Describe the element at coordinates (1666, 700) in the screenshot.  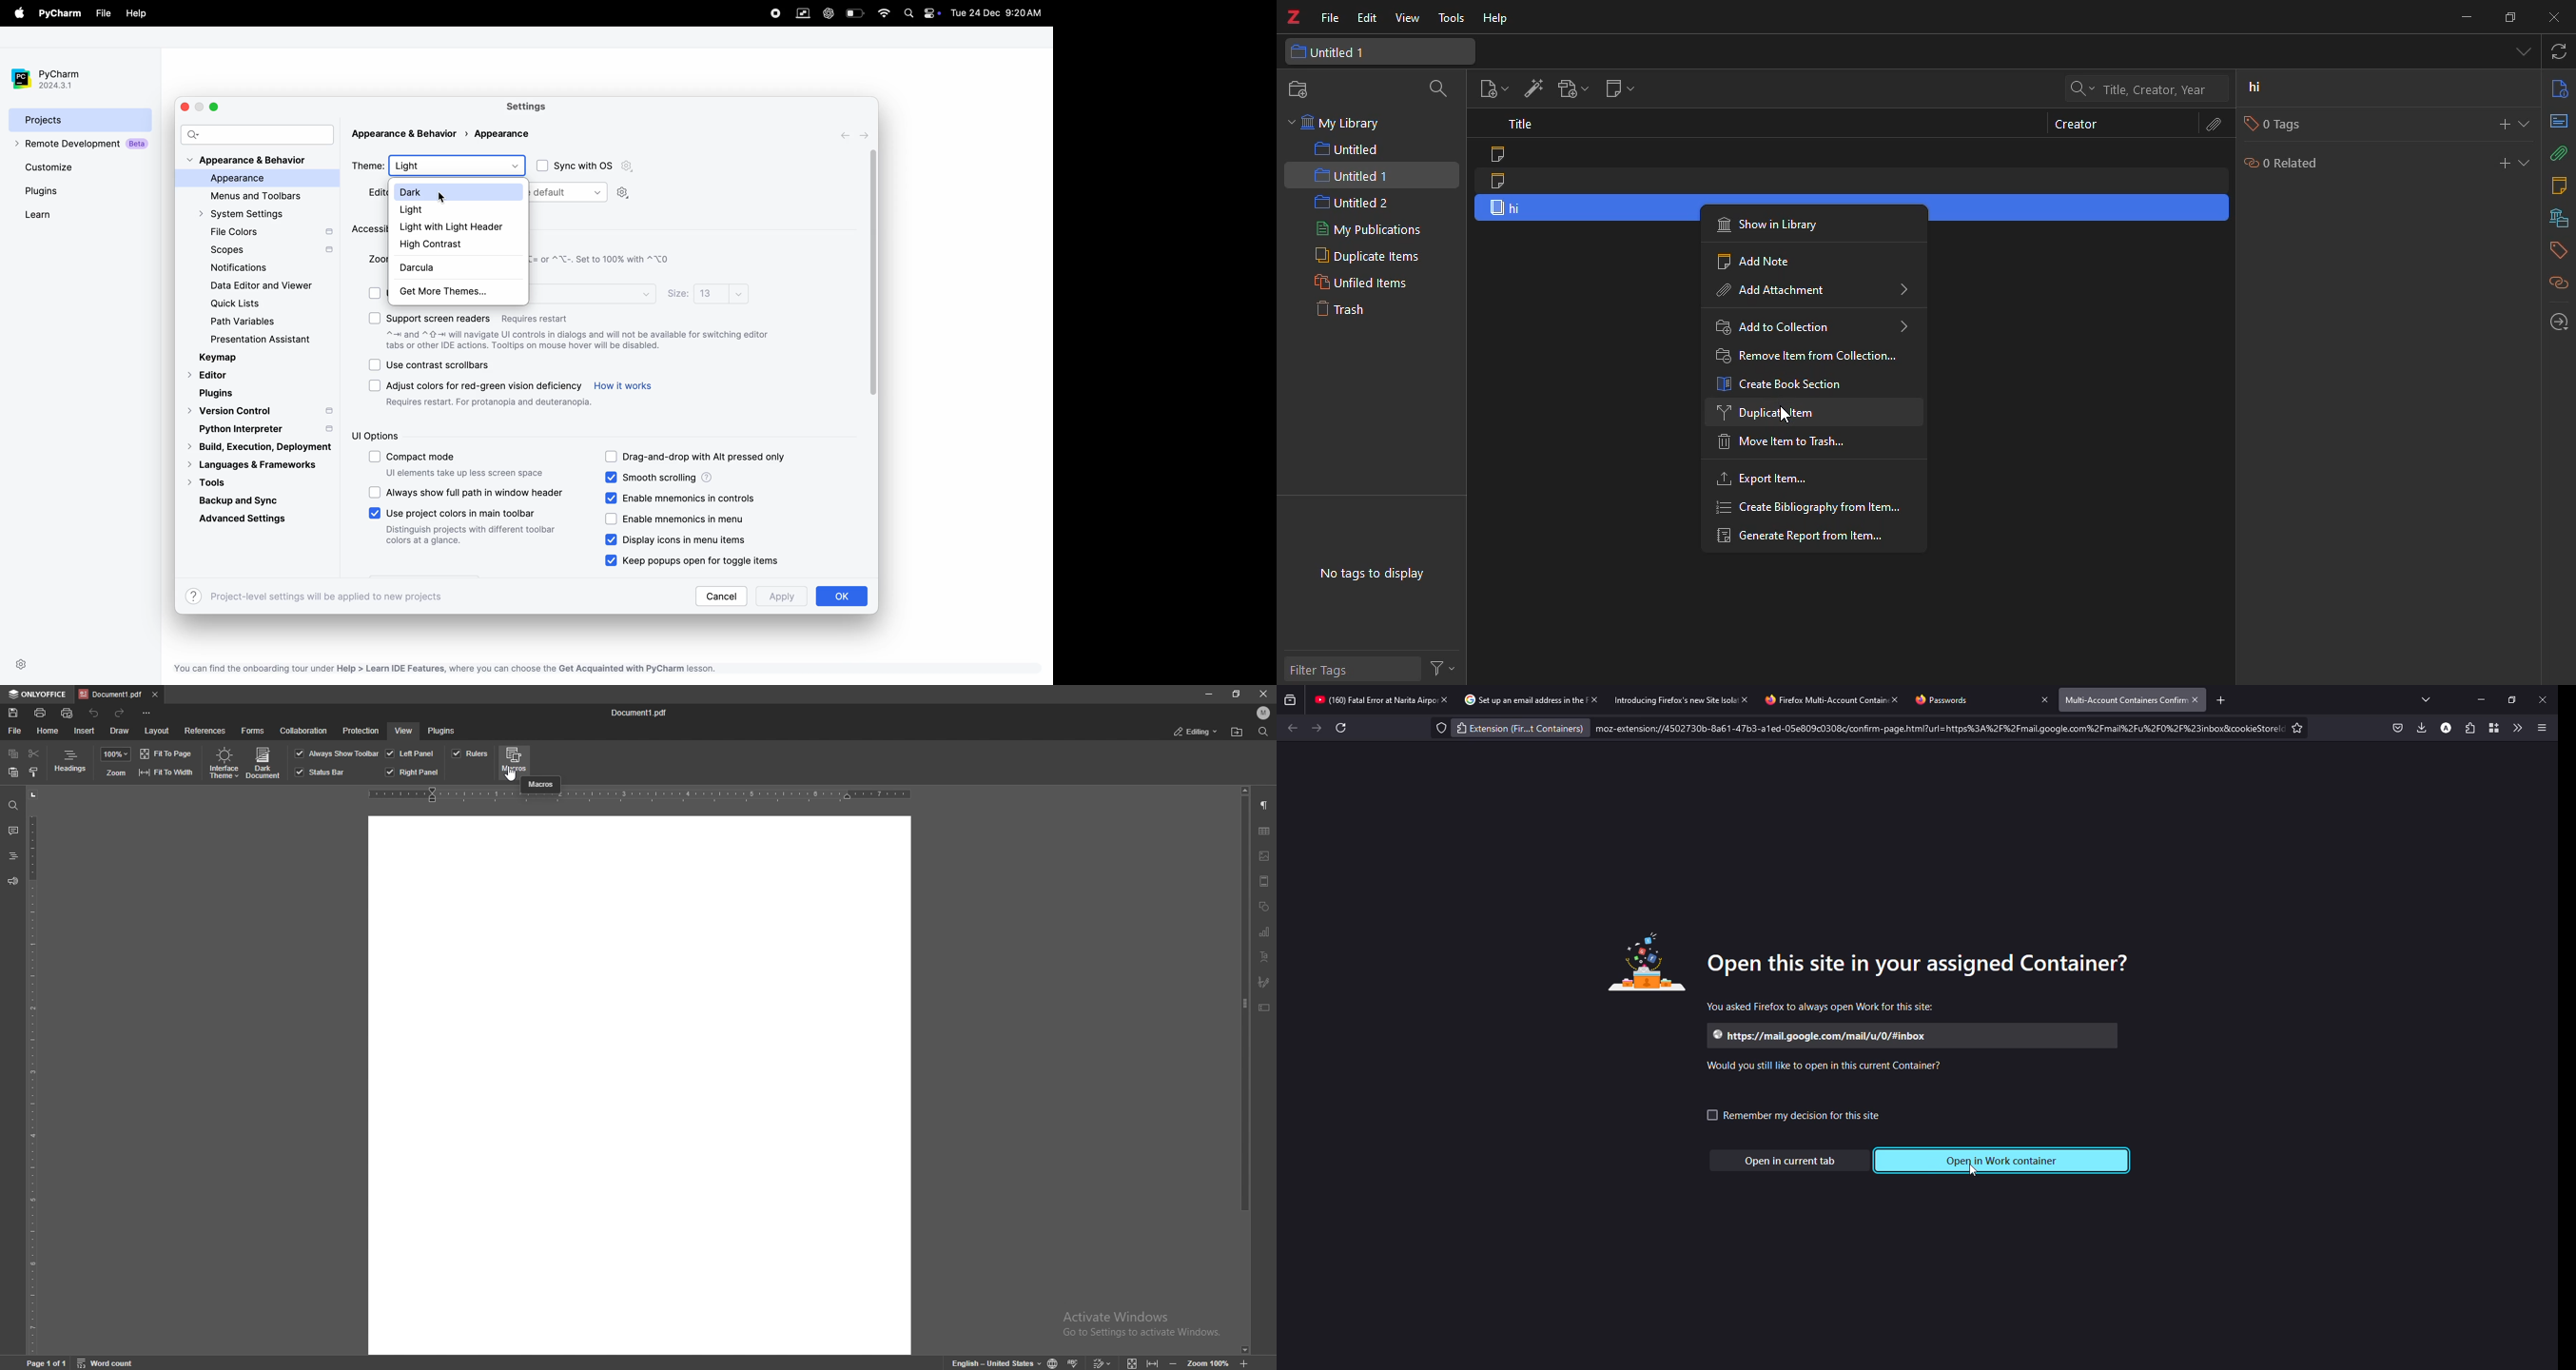
I see `Introducing Firefox's new Site` at that location.